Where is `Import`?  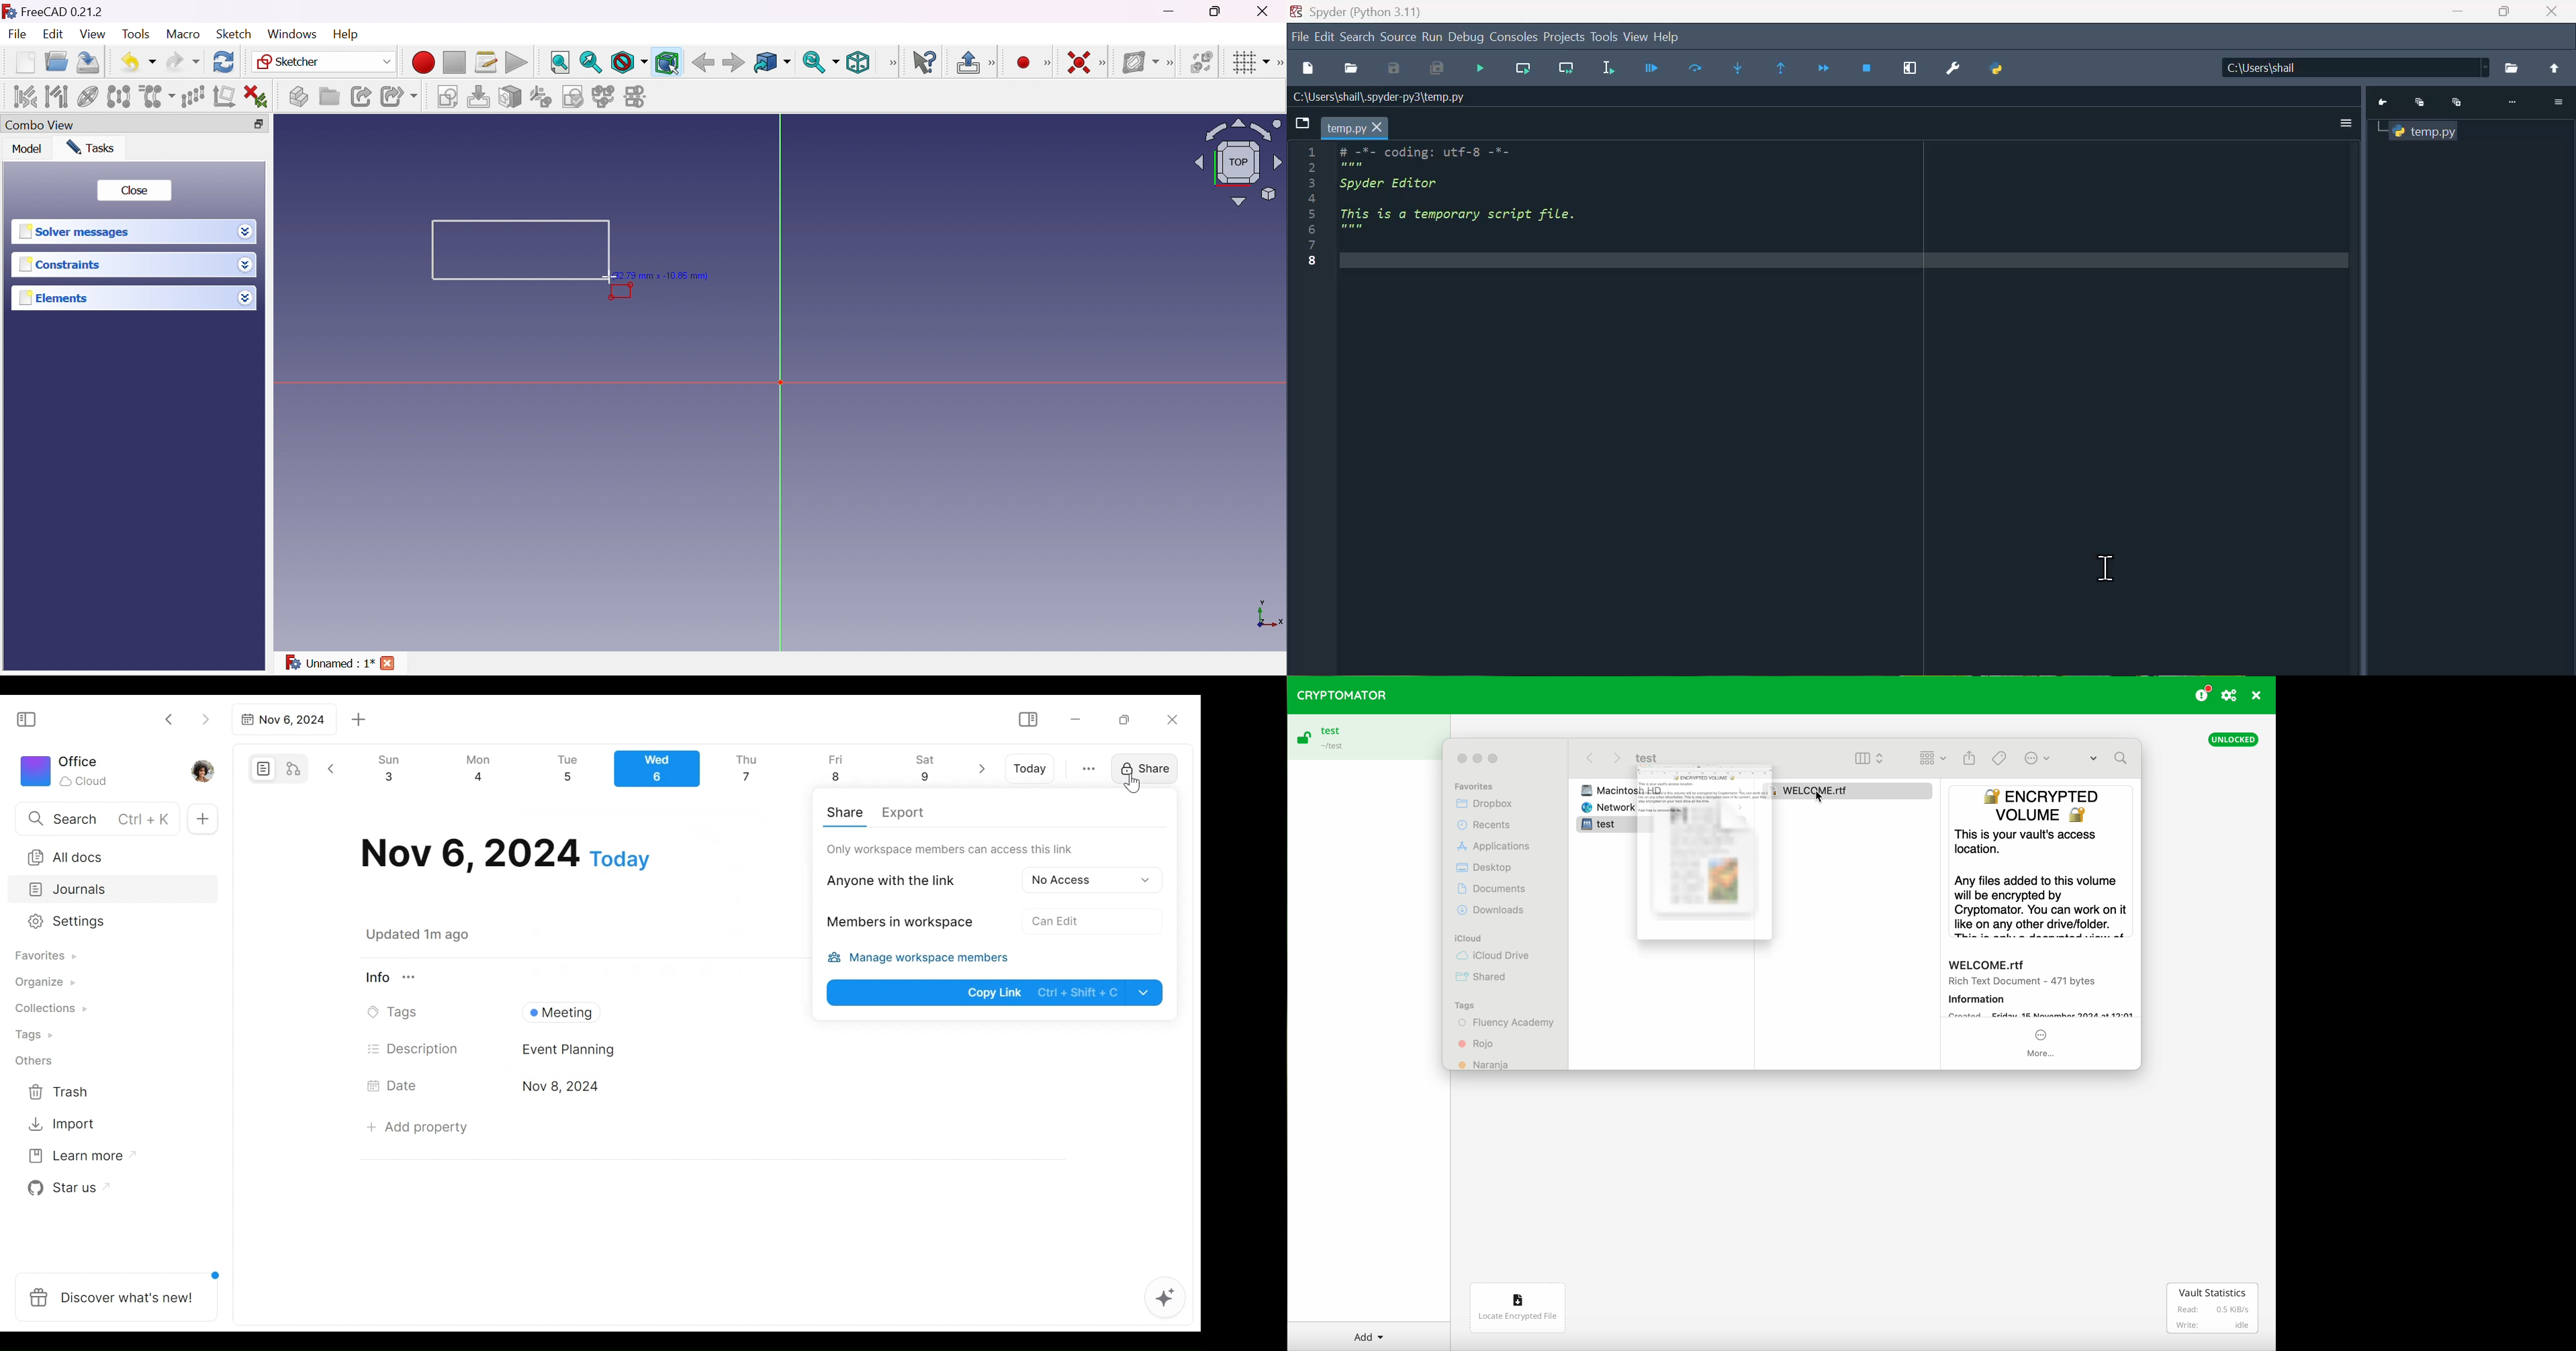
Import is located at coordinates (63, 1123).